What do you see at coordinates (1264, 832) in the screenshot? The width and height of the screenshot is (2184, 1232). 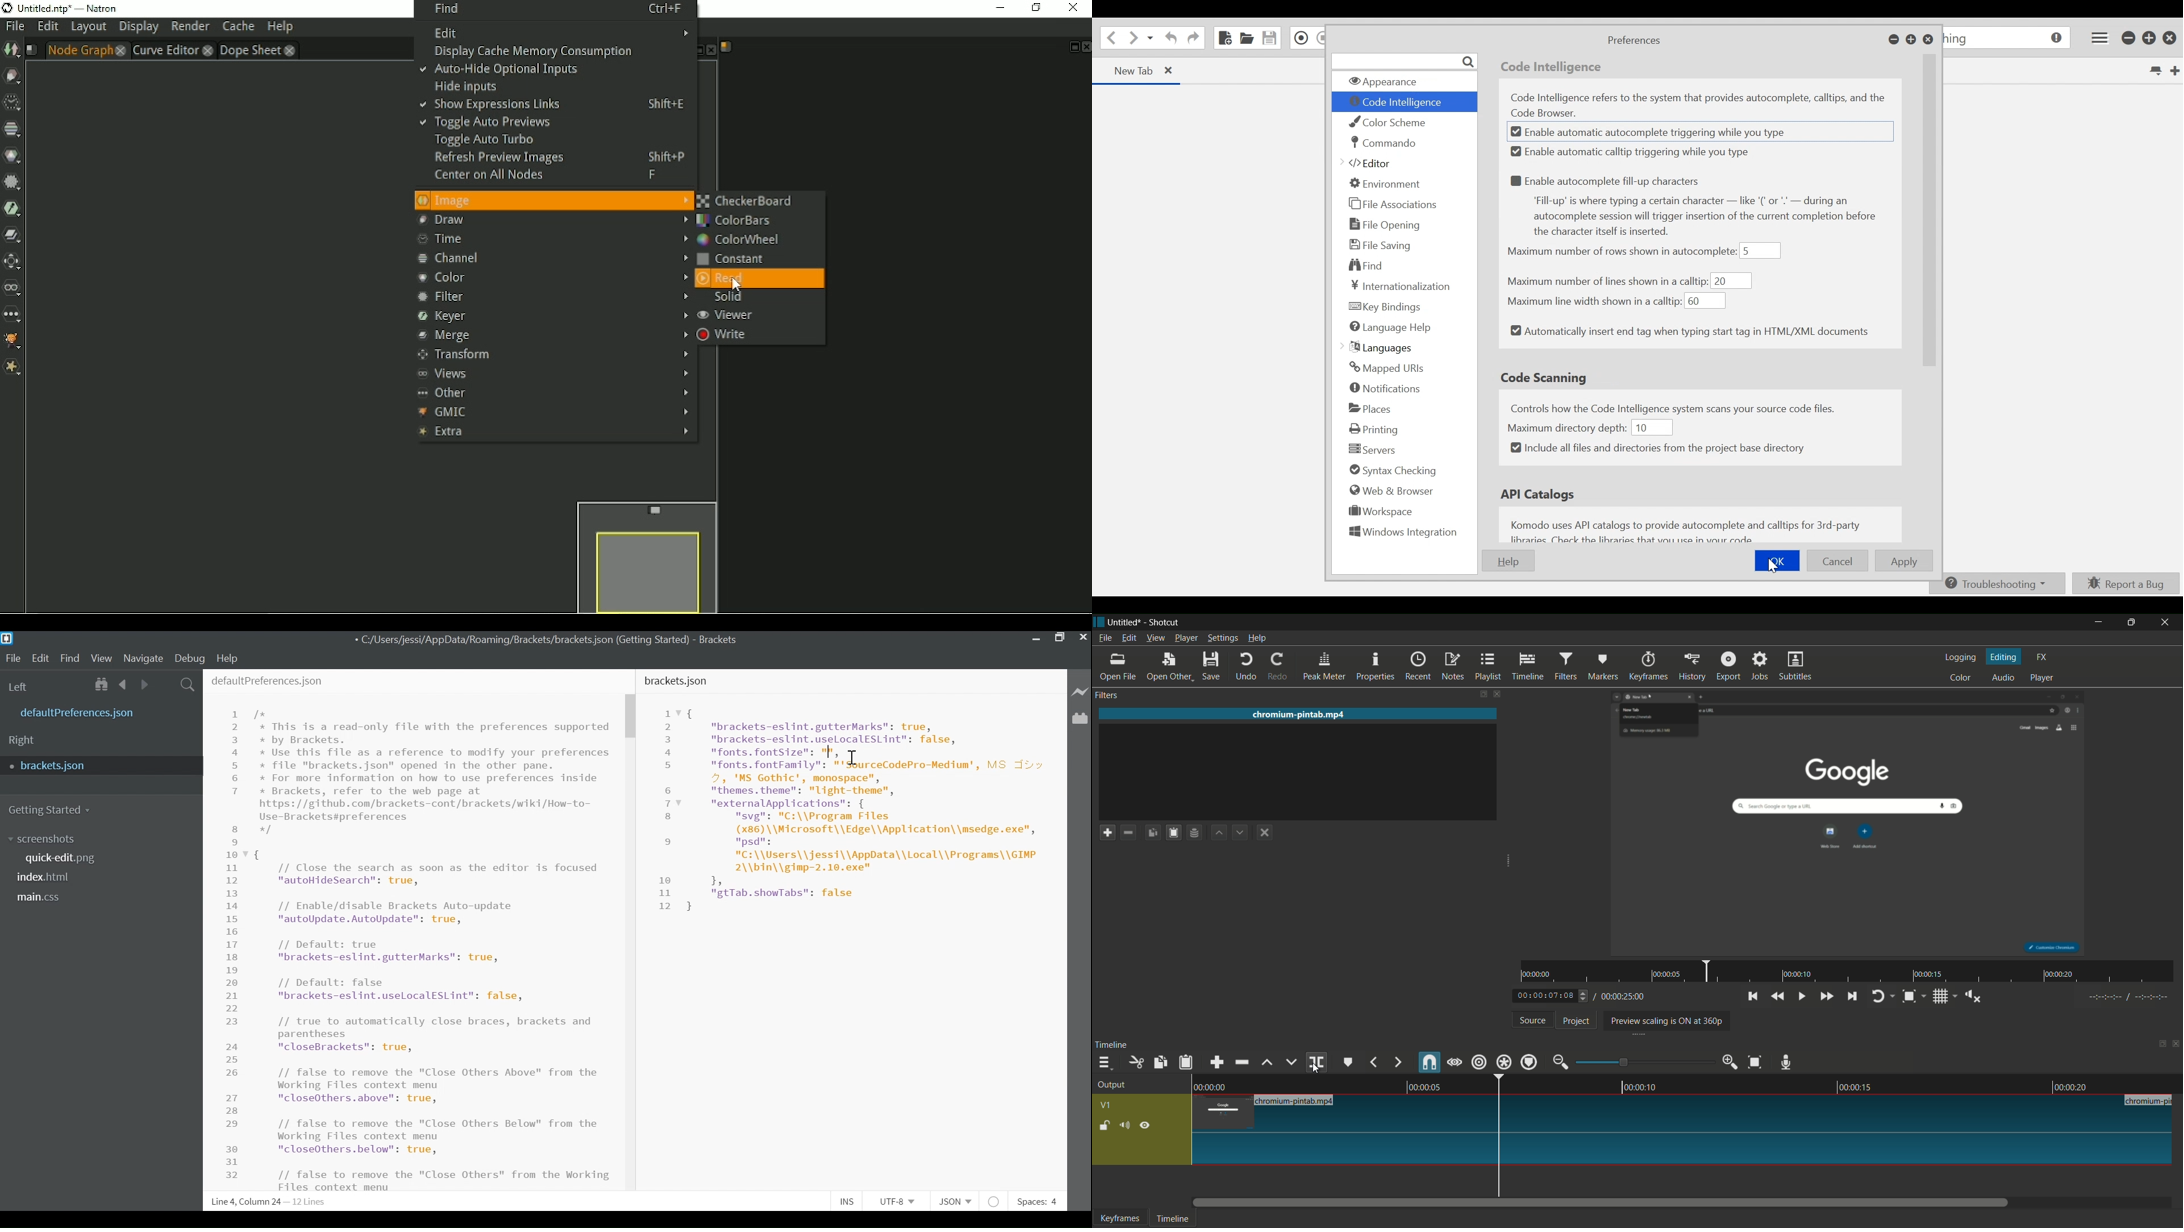 I see `deselect a filter` at bounding box center [1264, 832].